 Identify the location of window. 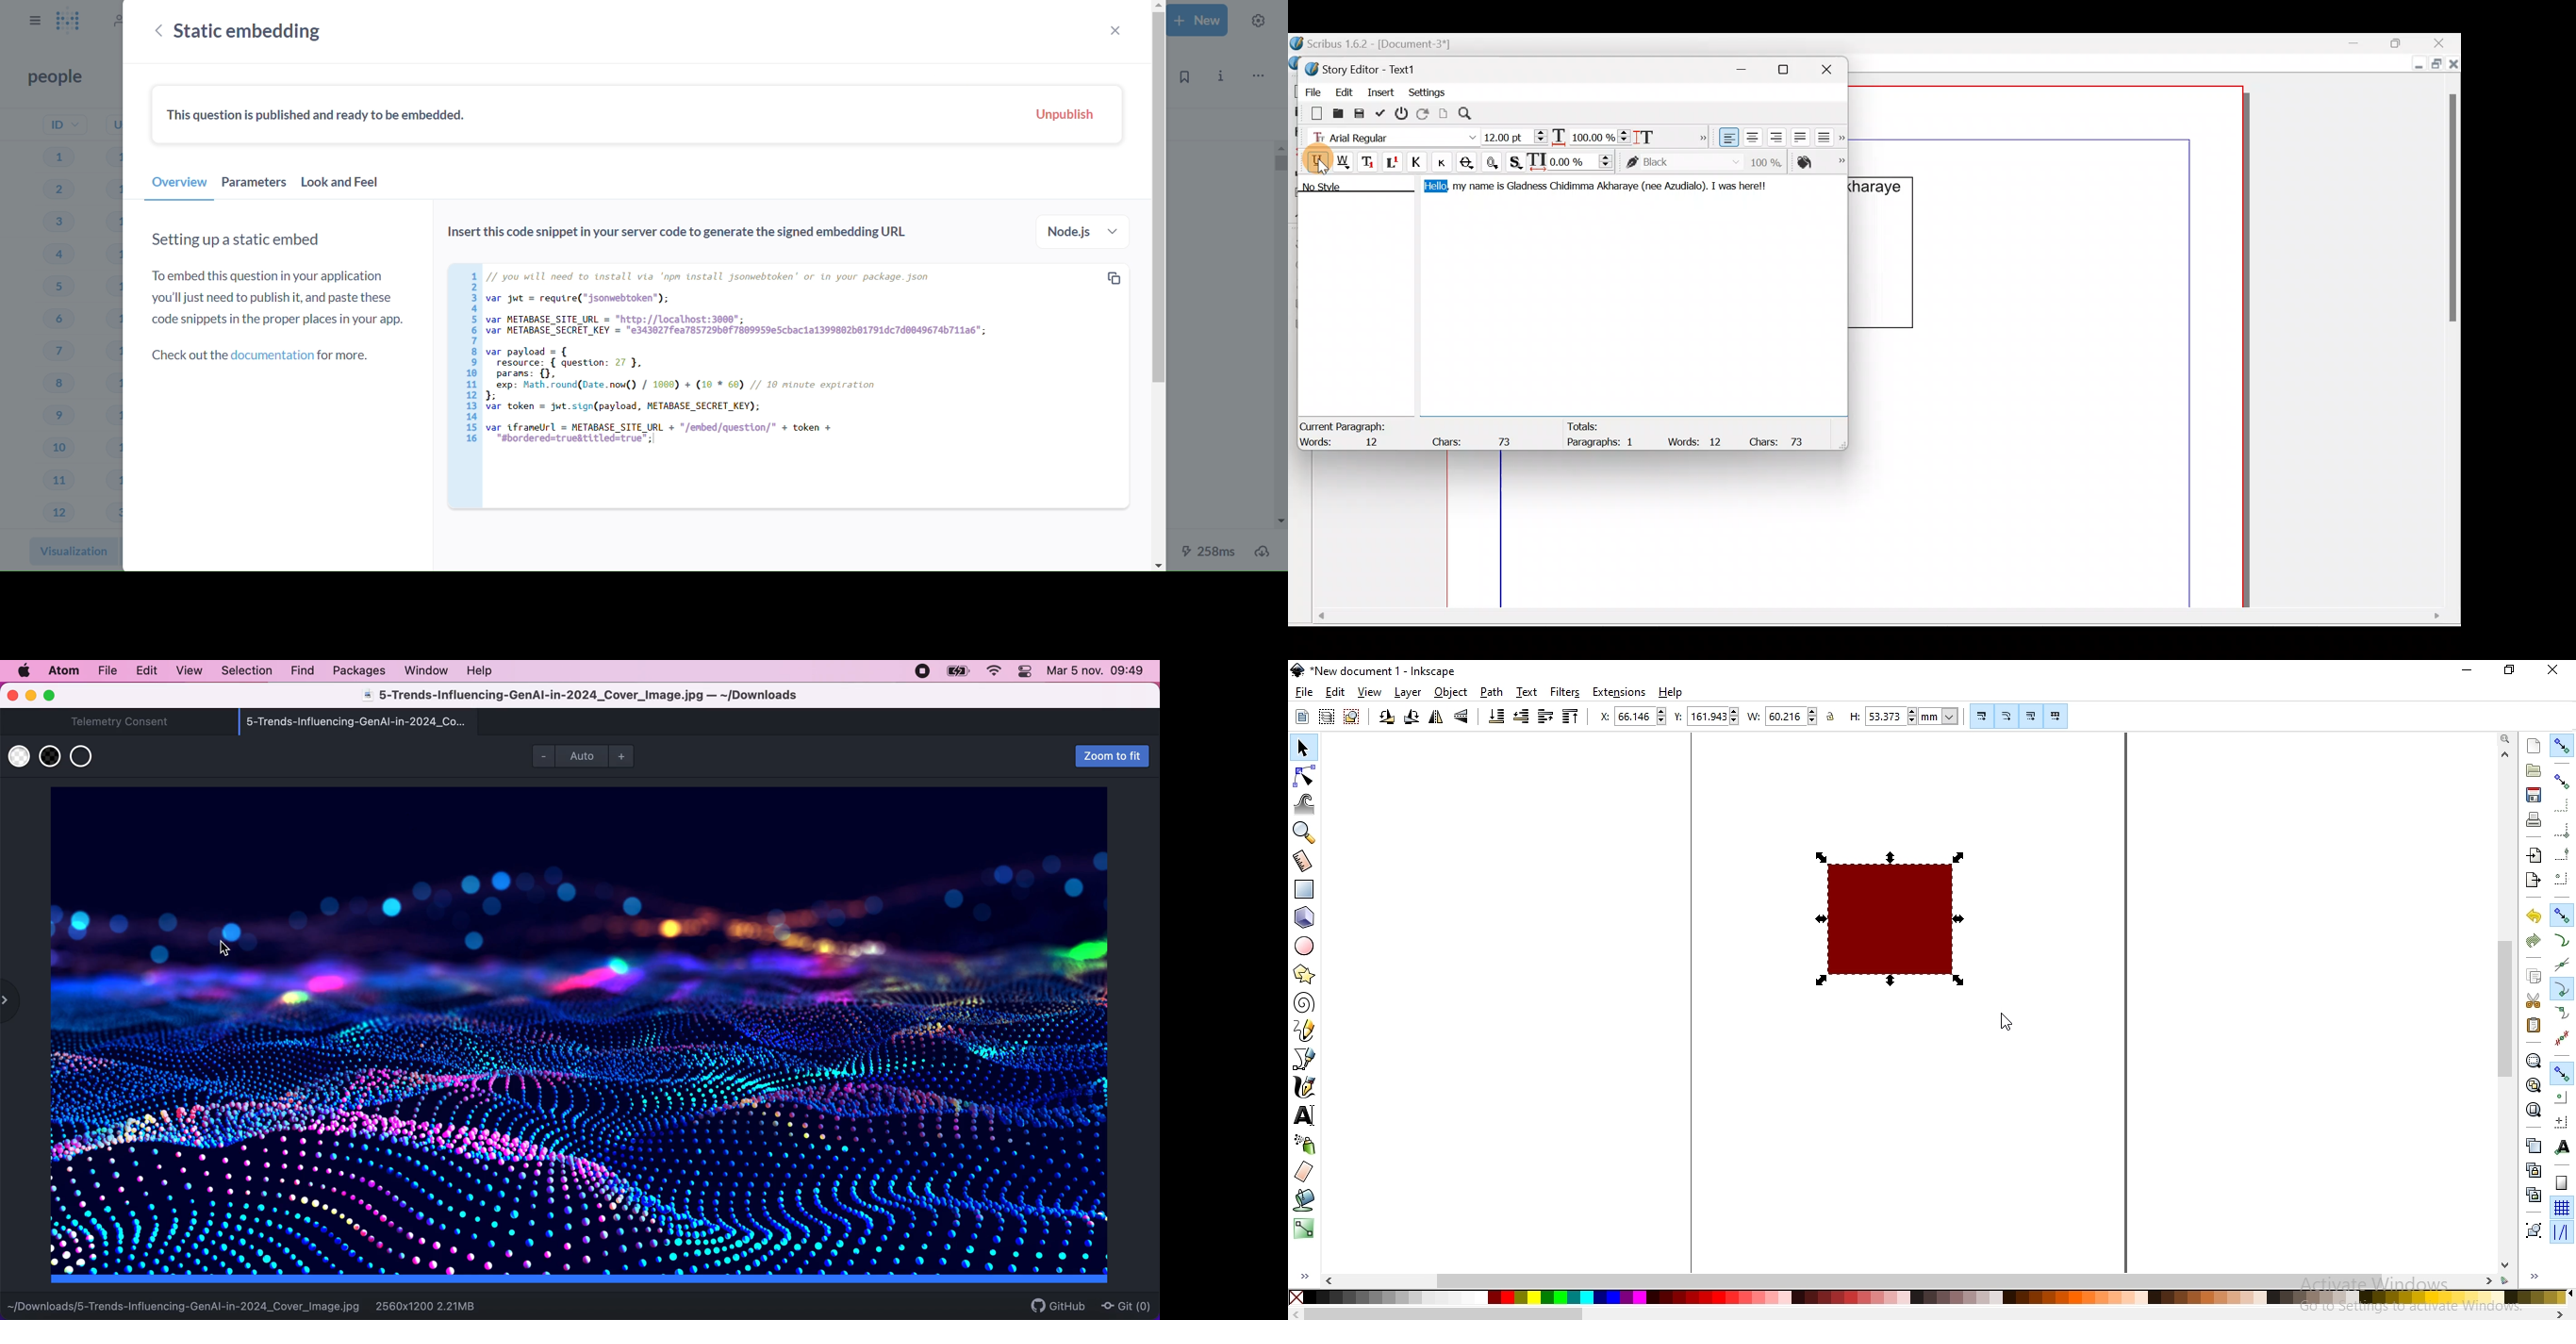
(427, 673).